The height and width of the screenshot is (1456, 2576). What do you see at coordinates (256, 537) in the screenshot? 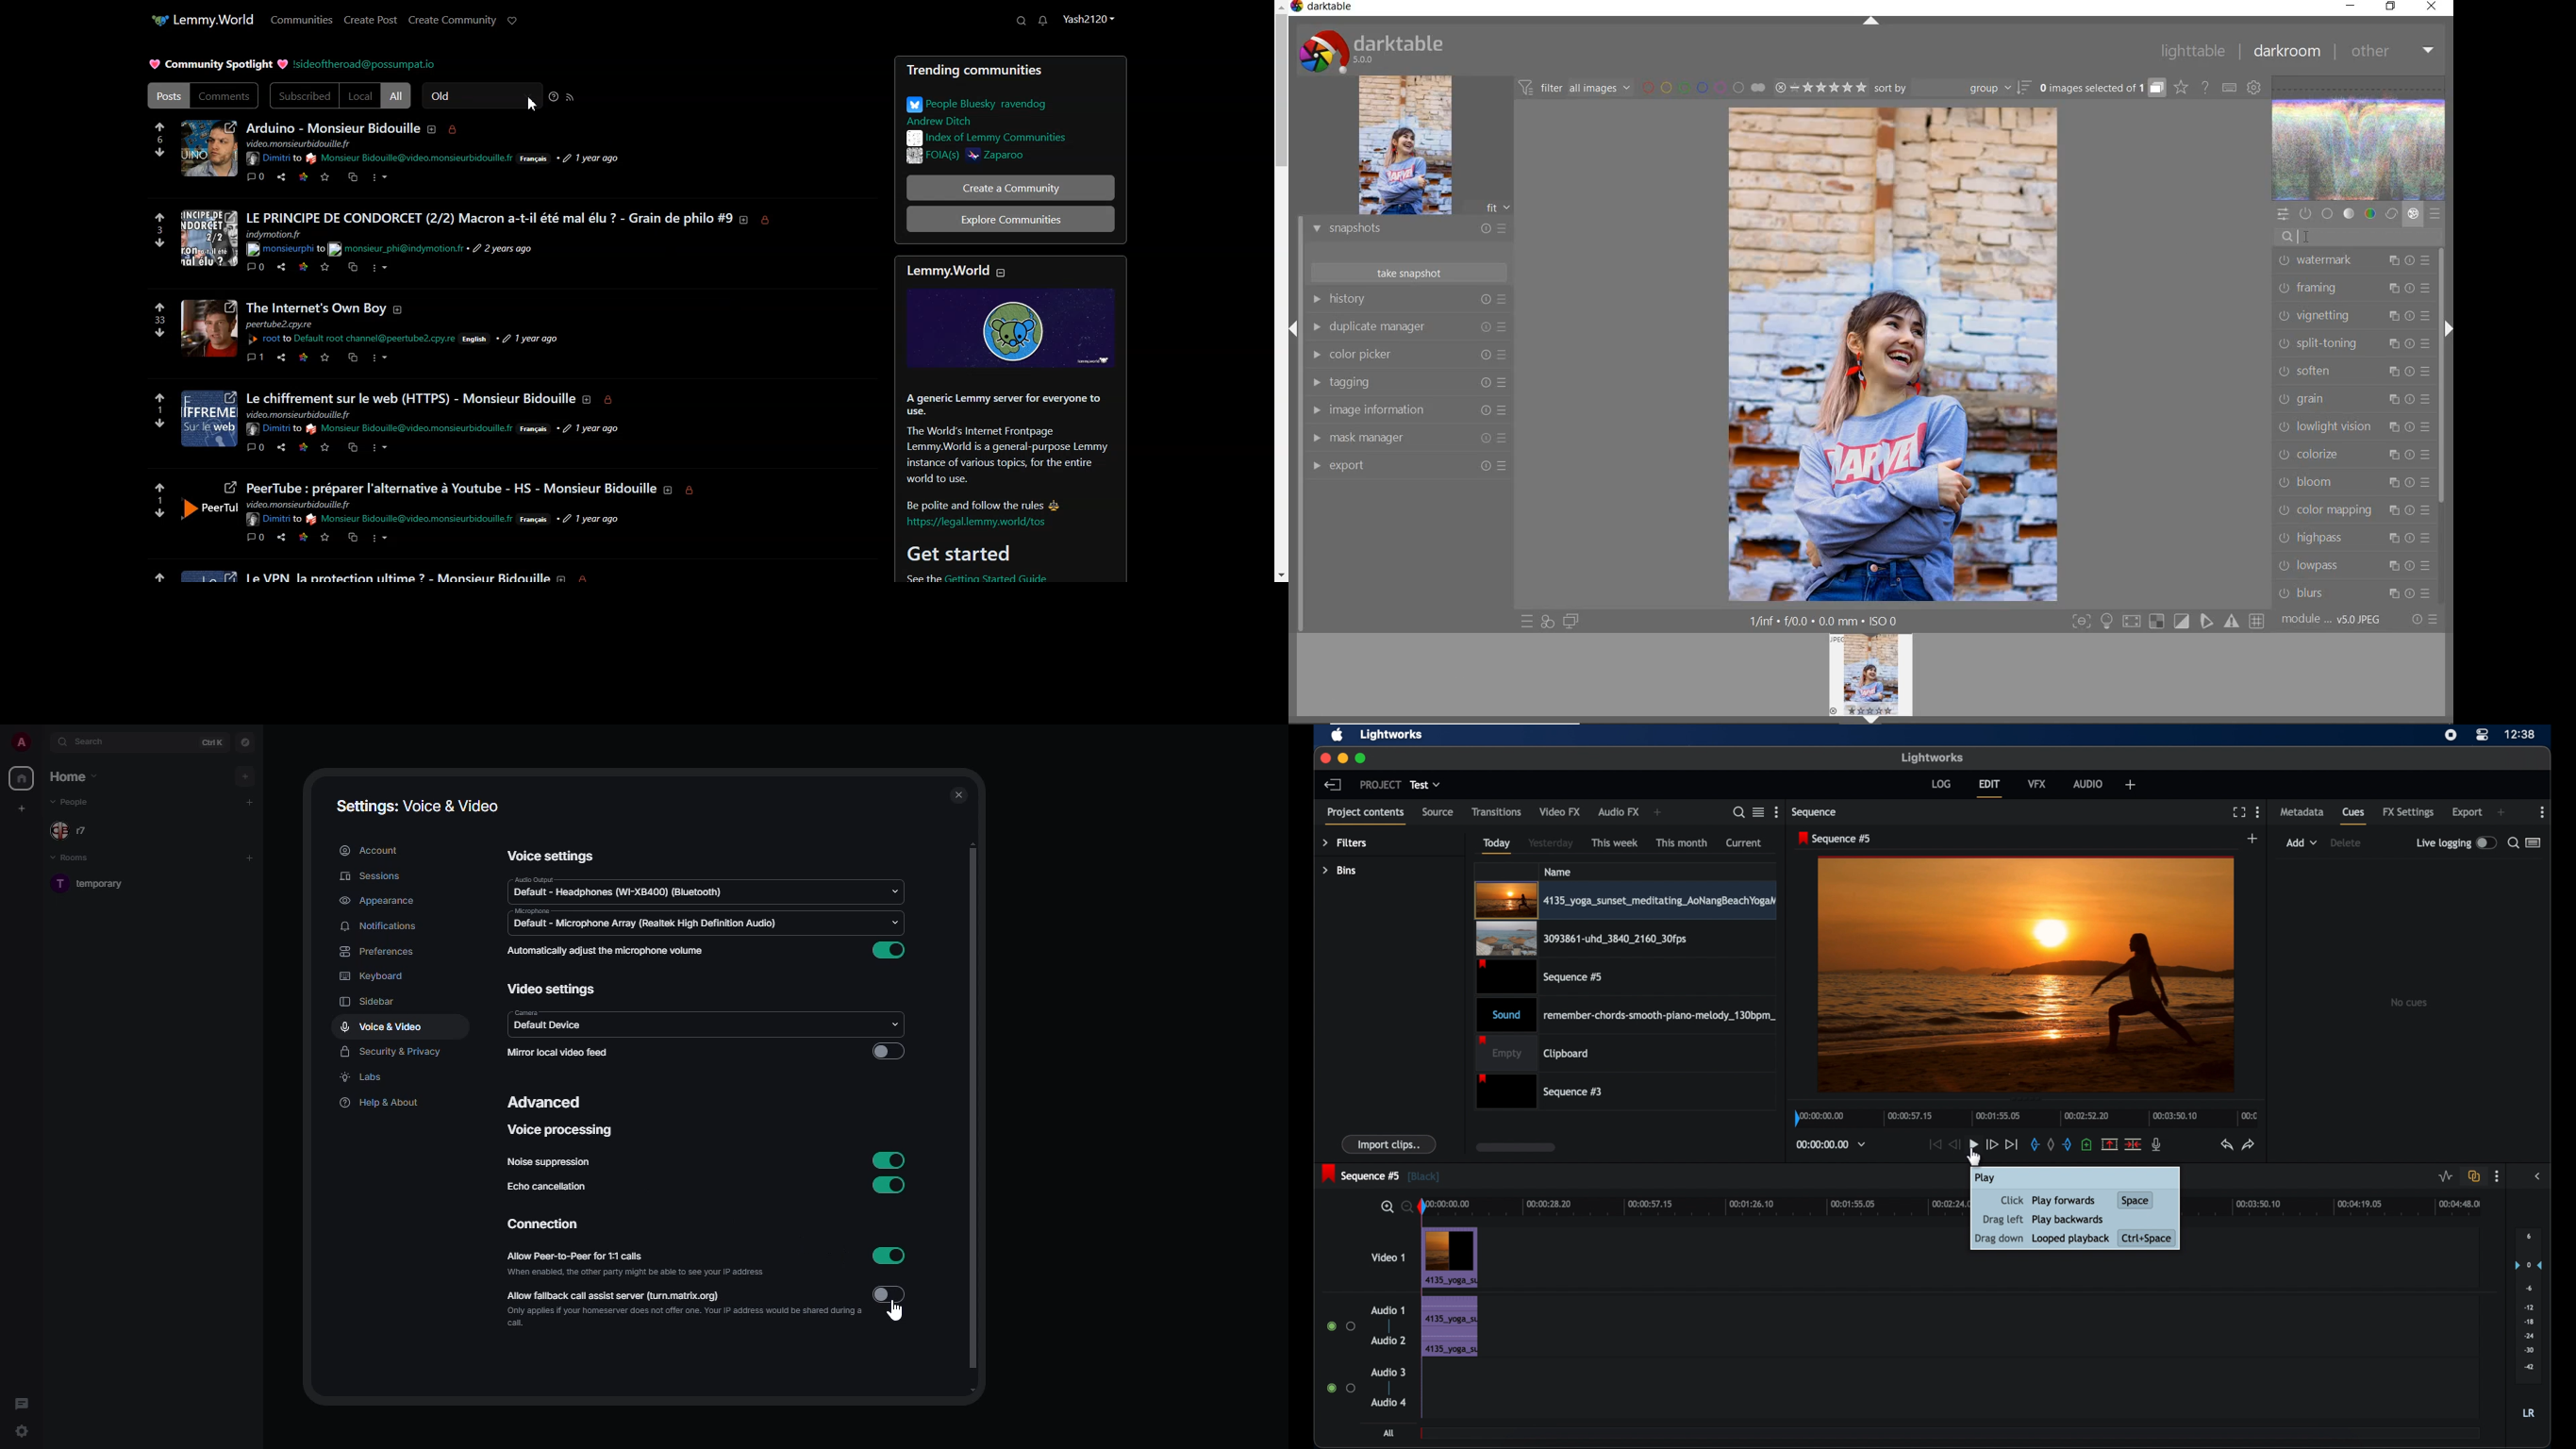
I see `comment` at bounding box center [256, 537].